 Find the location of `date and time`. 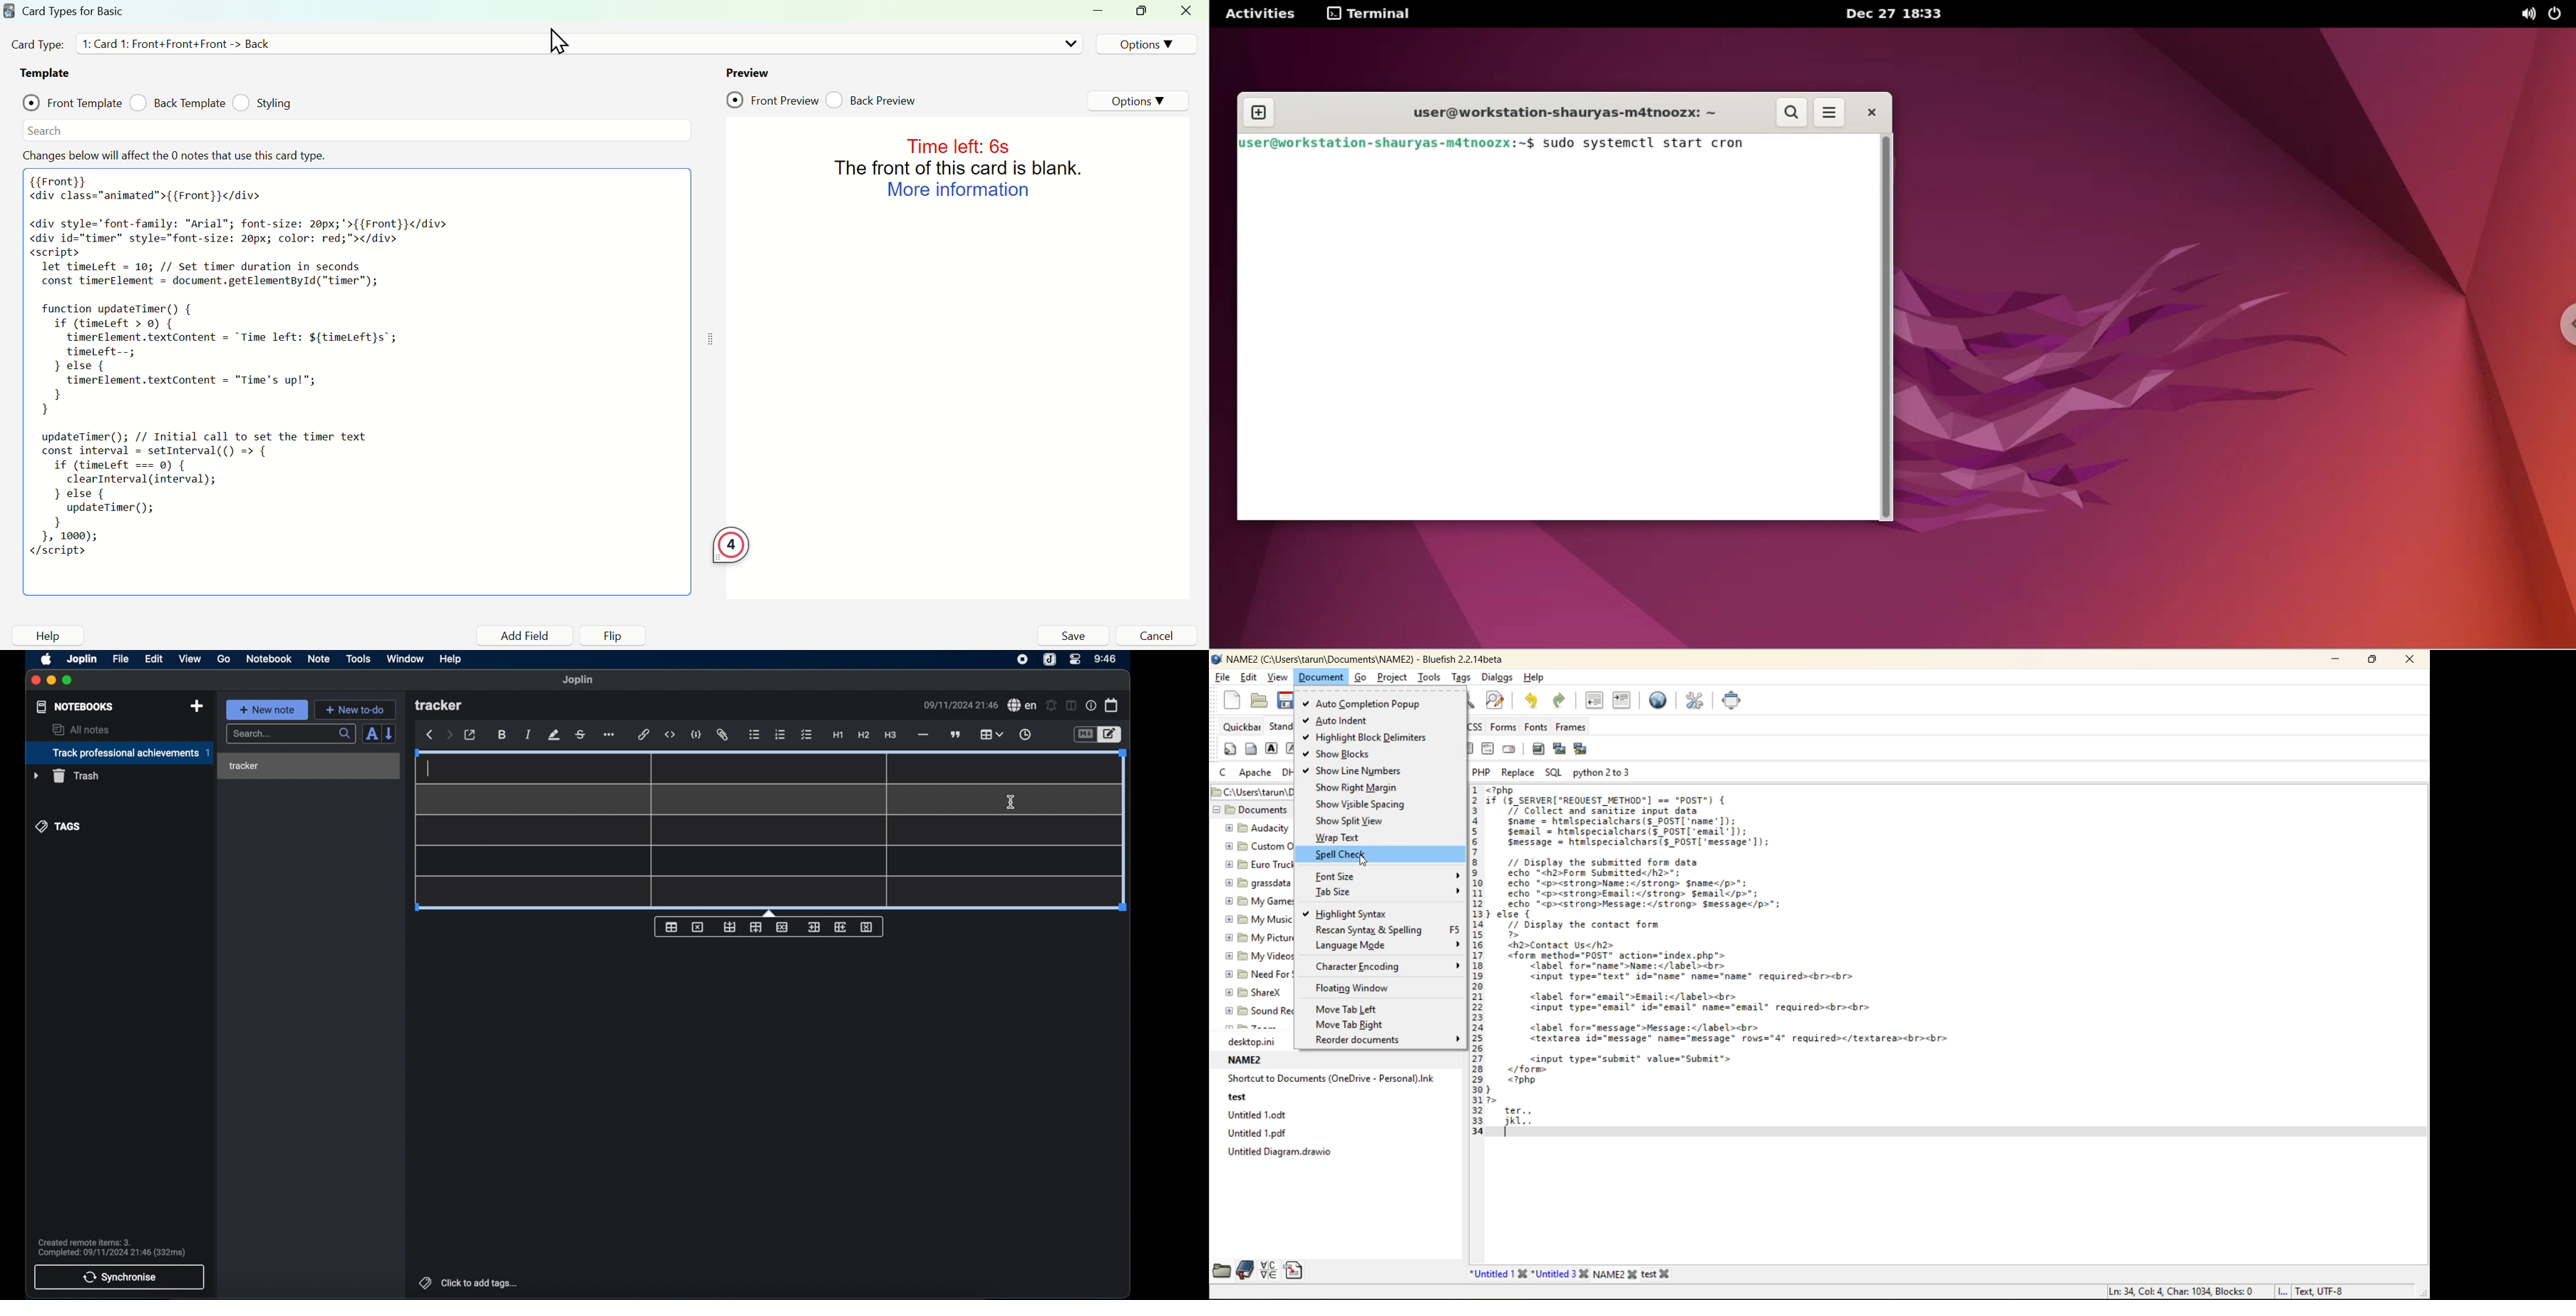

date and time is located at coordinates (960, 705).